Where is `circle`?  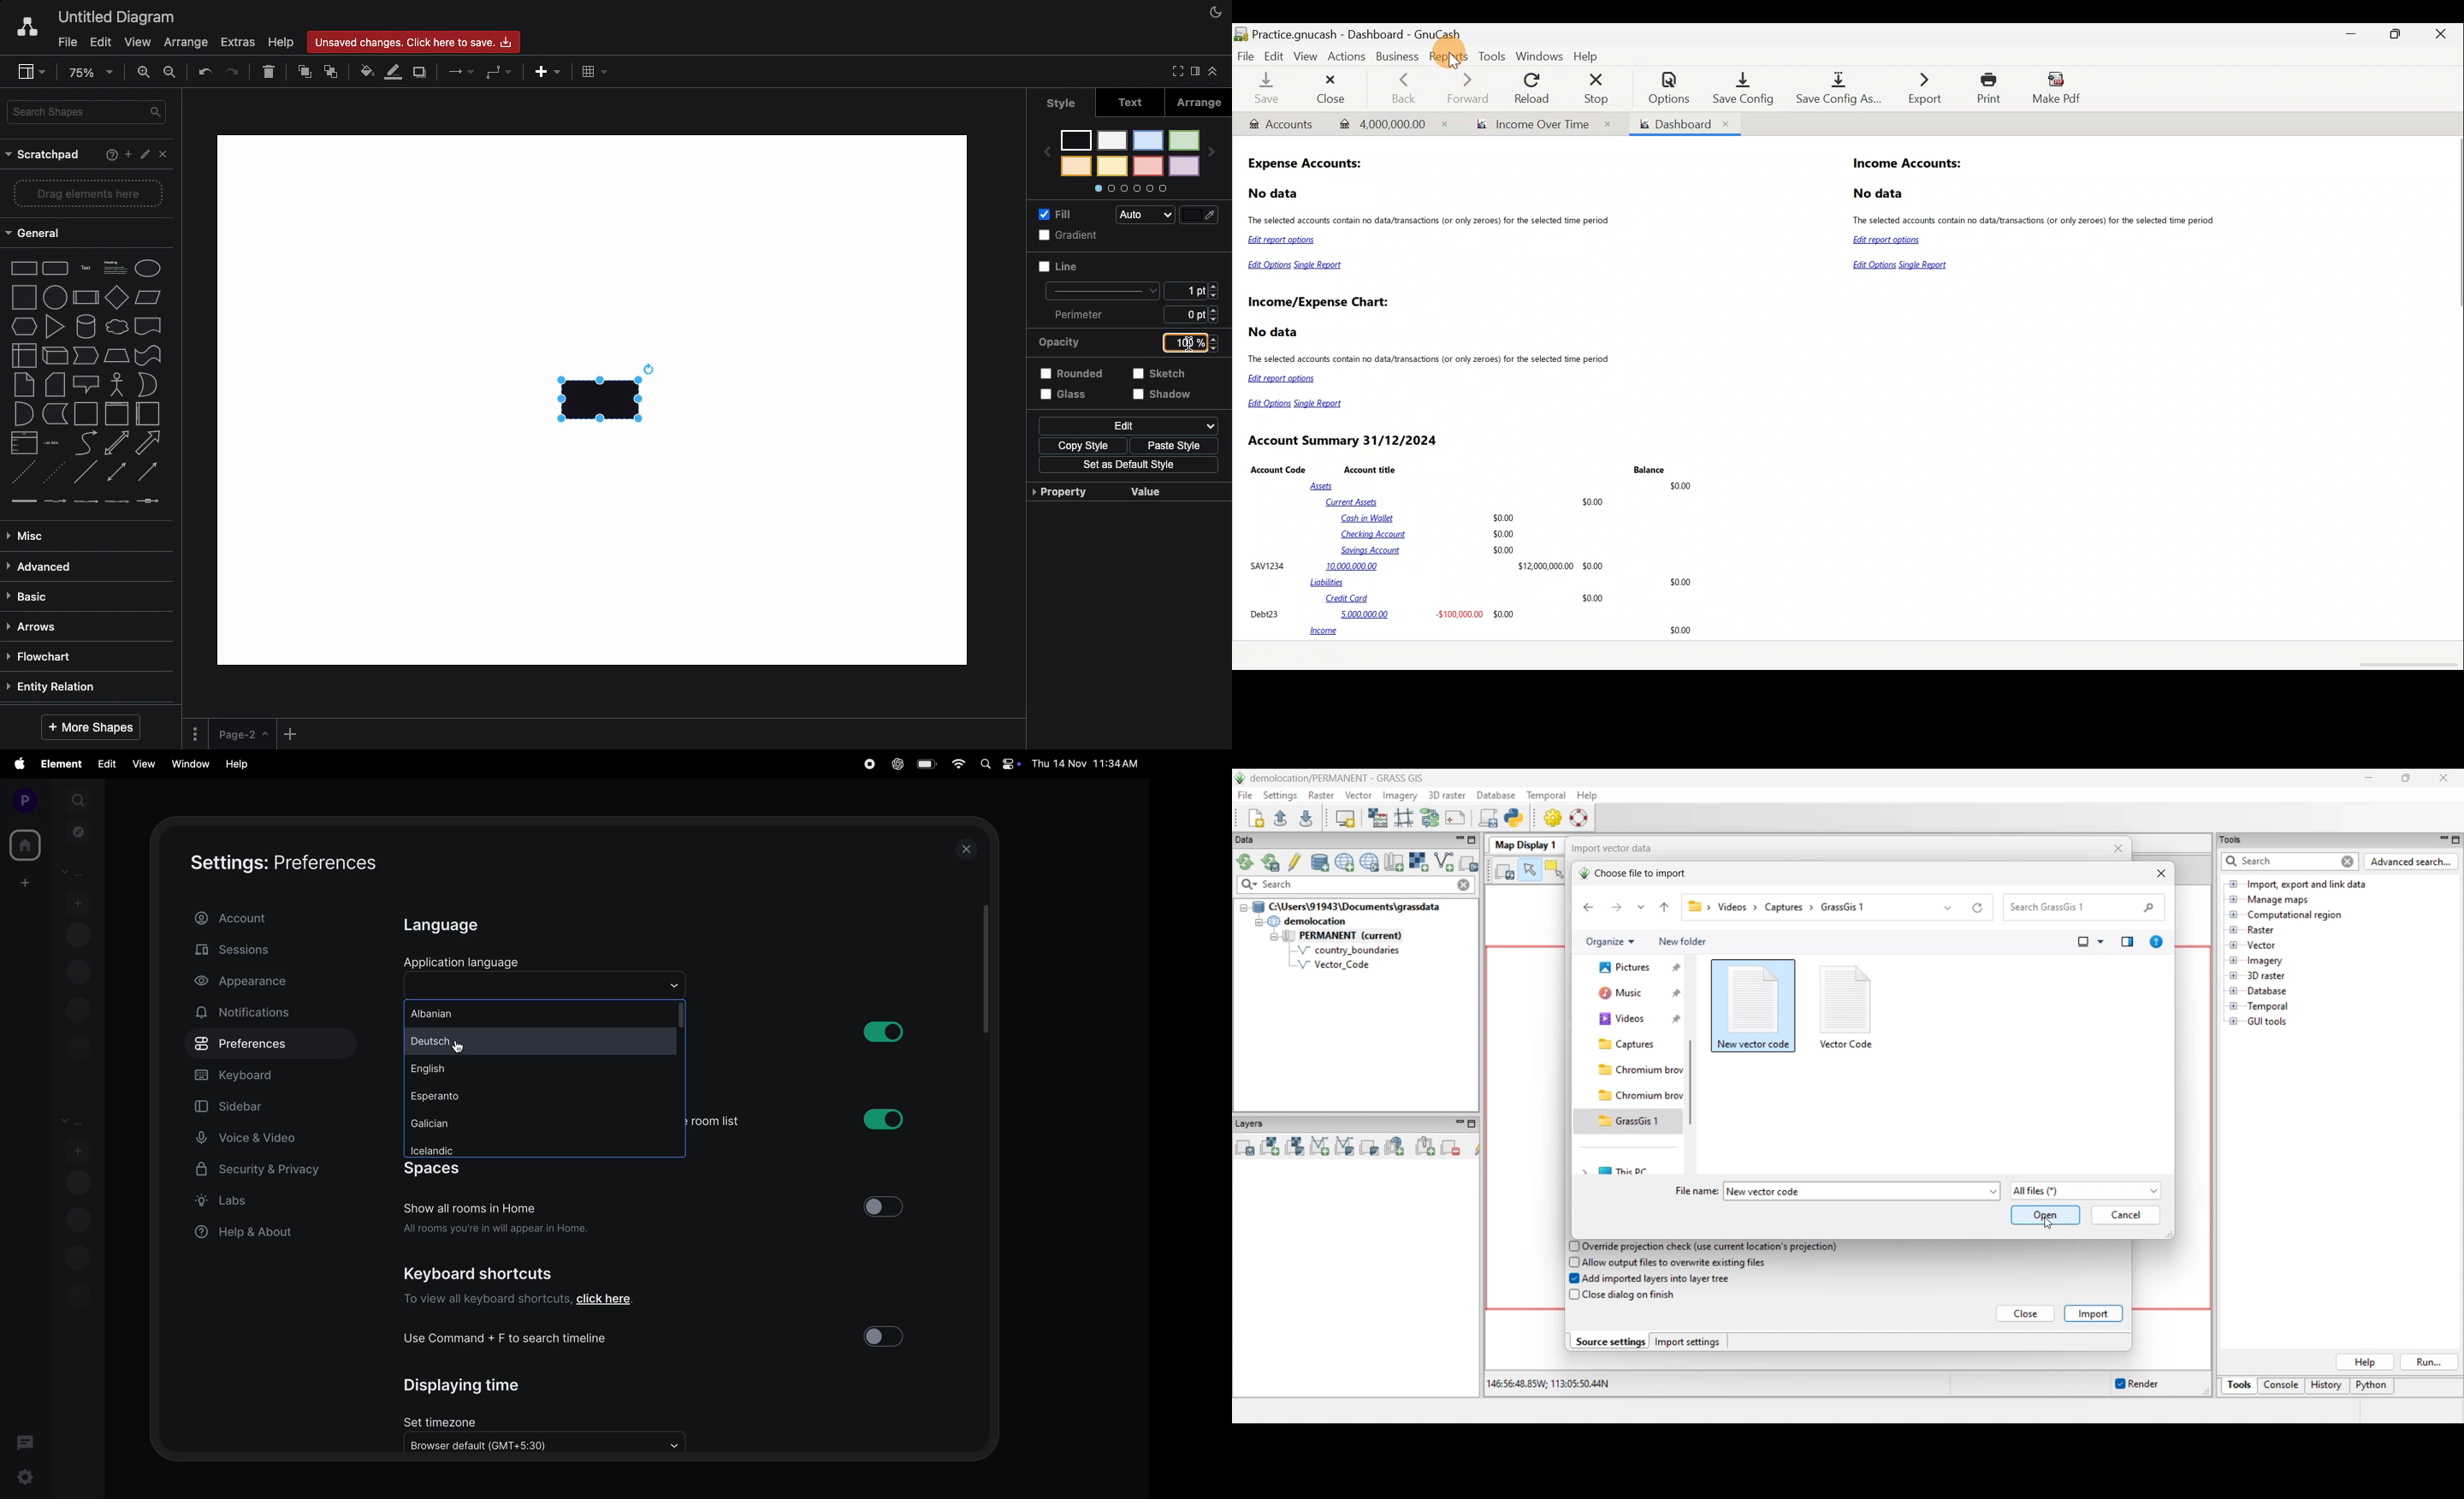
circle is located at coordinates (56, 297).